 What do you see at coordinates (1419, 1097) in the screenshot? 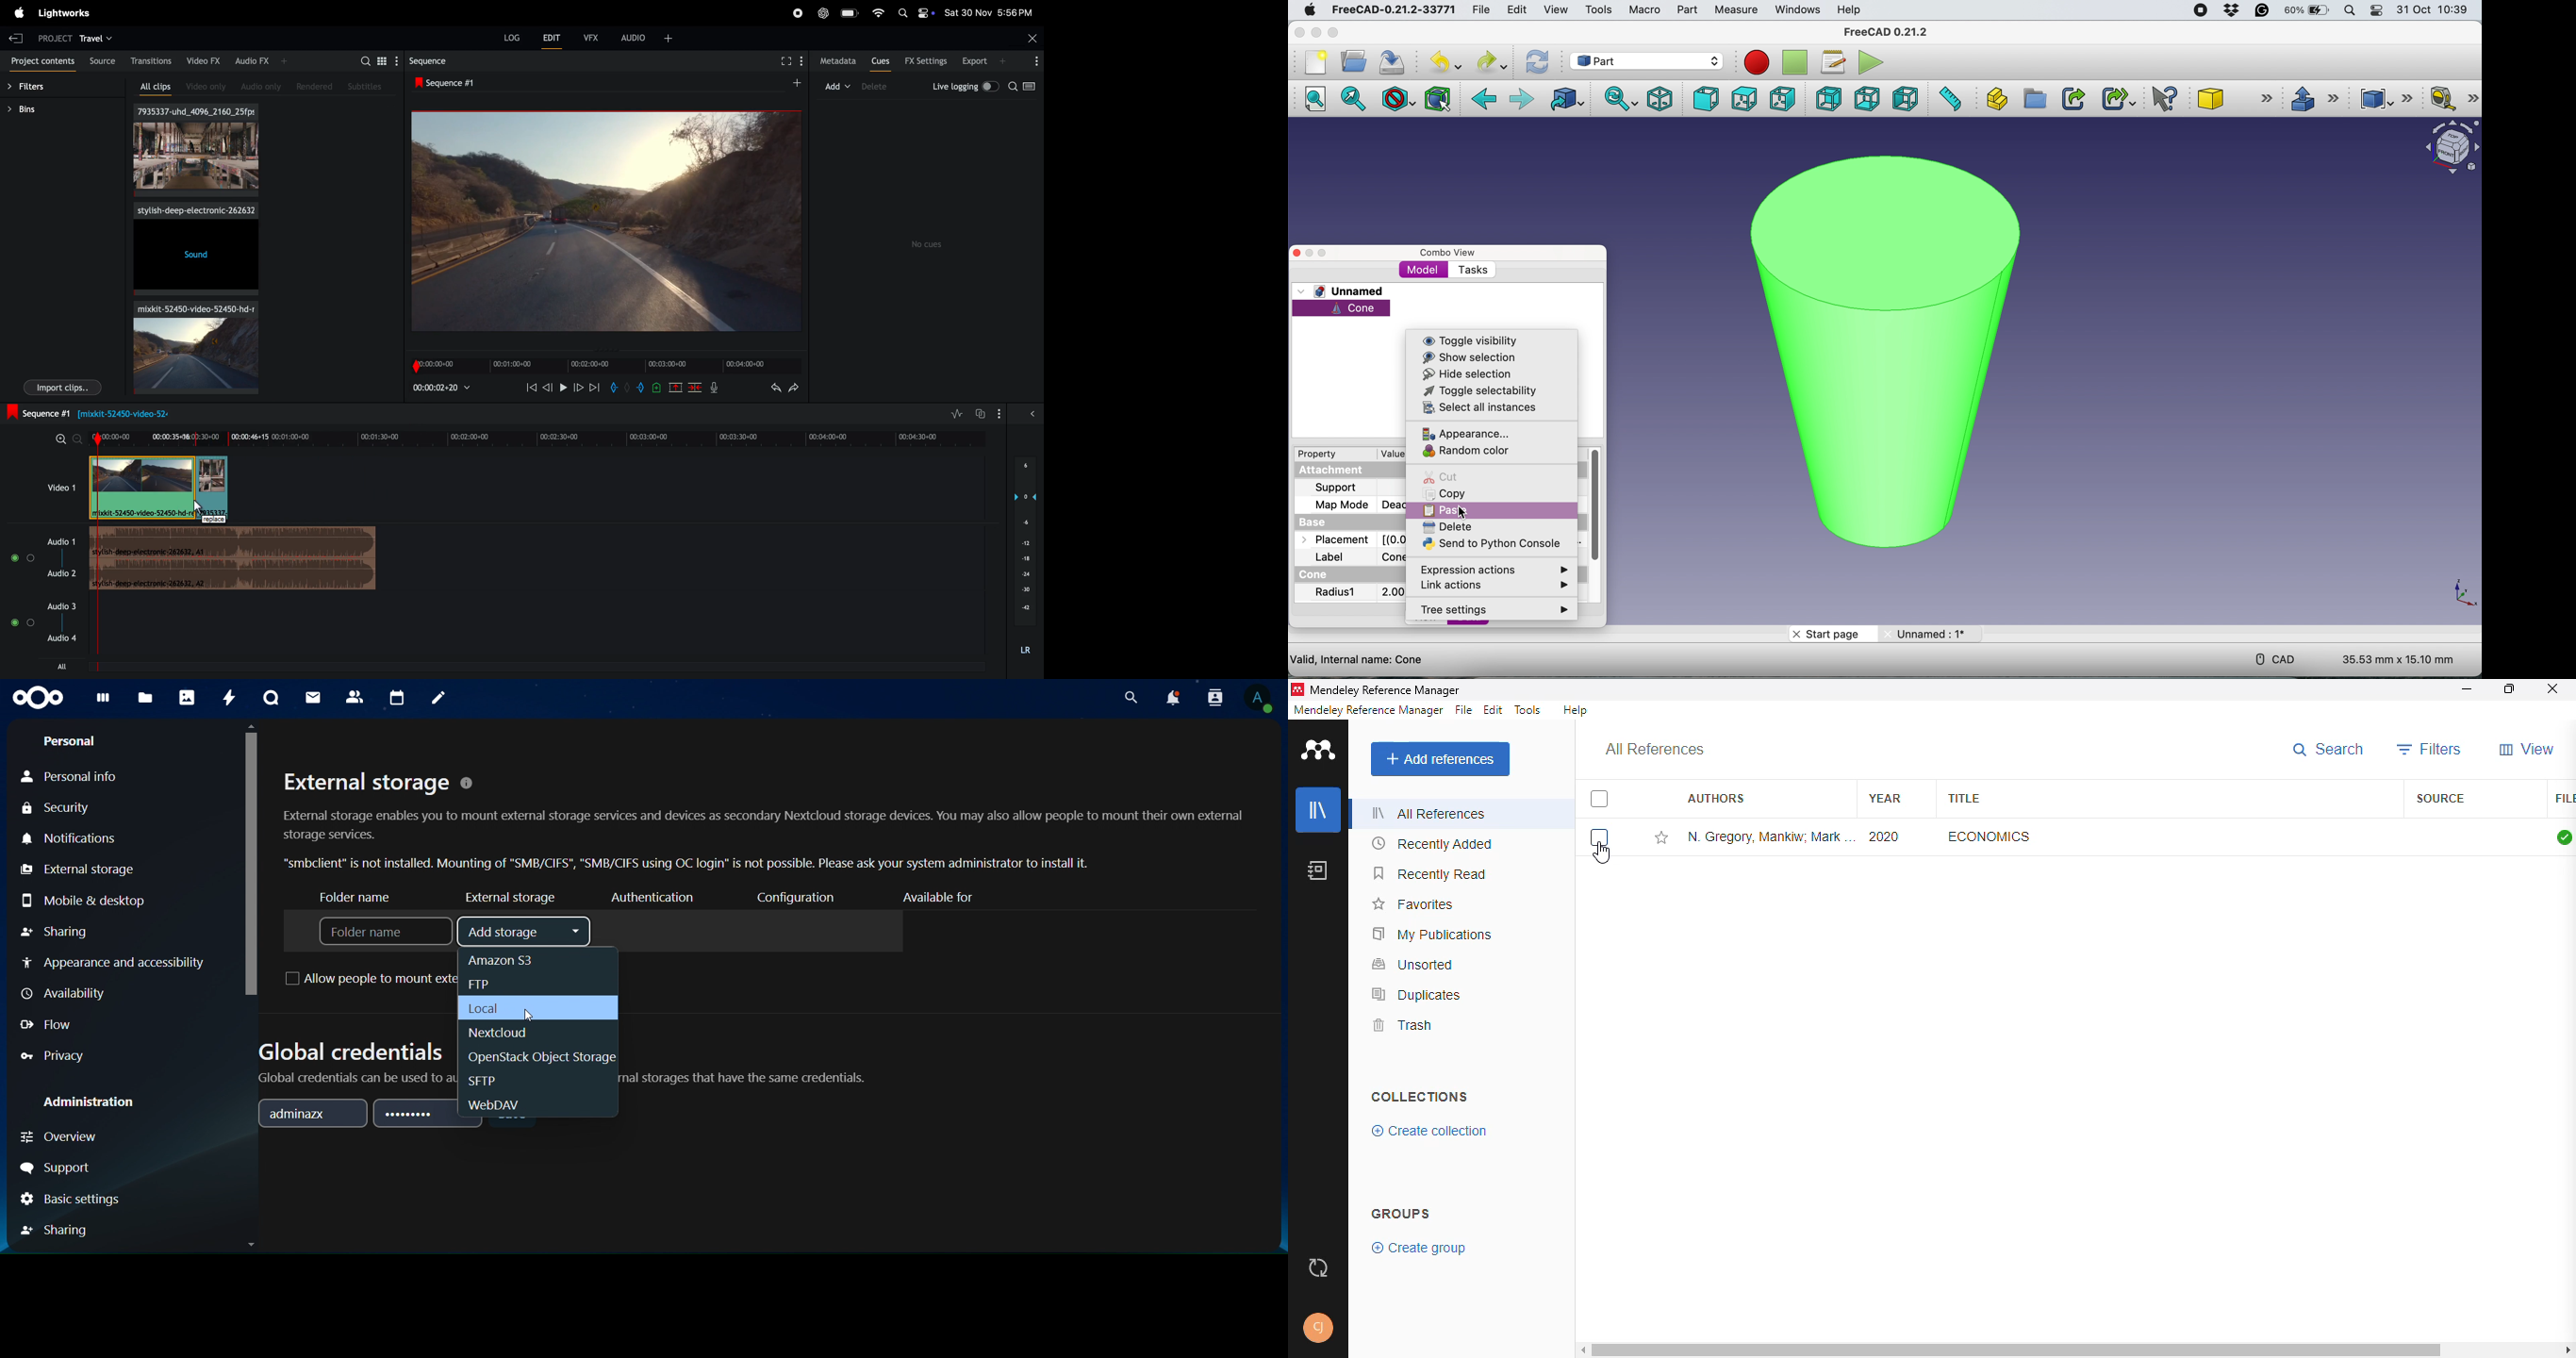
I see `collections` at bounding box center [1419, 1097].